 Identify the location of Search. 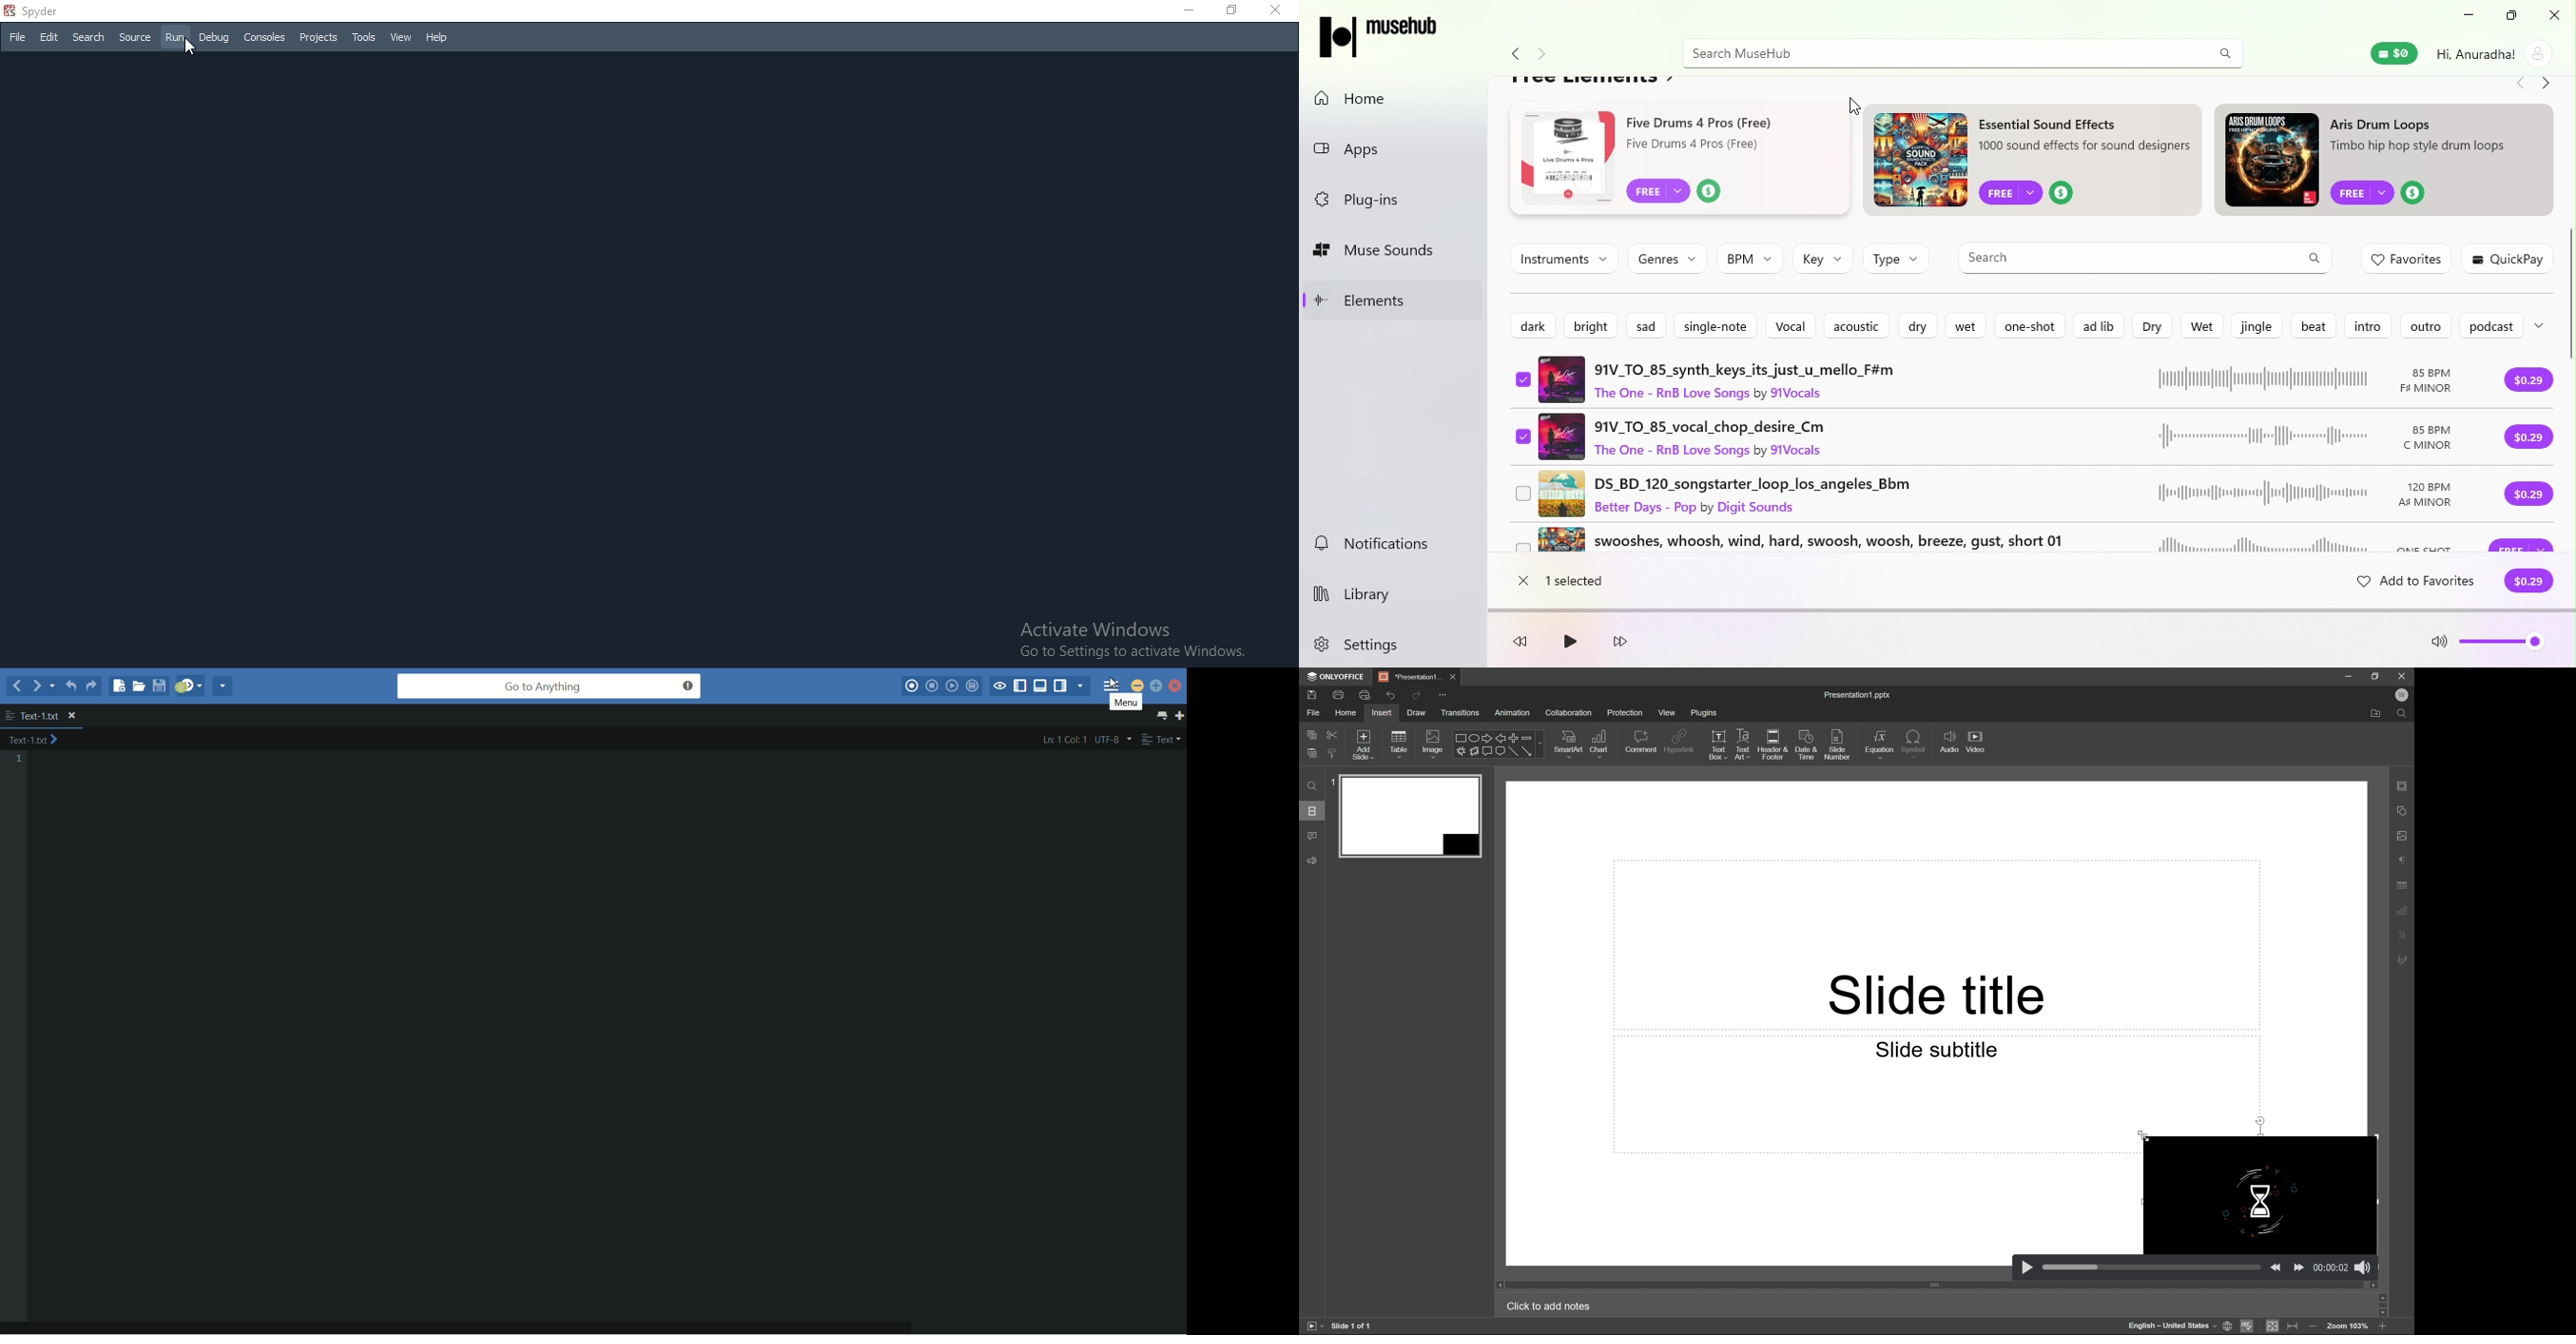
(87, 37).